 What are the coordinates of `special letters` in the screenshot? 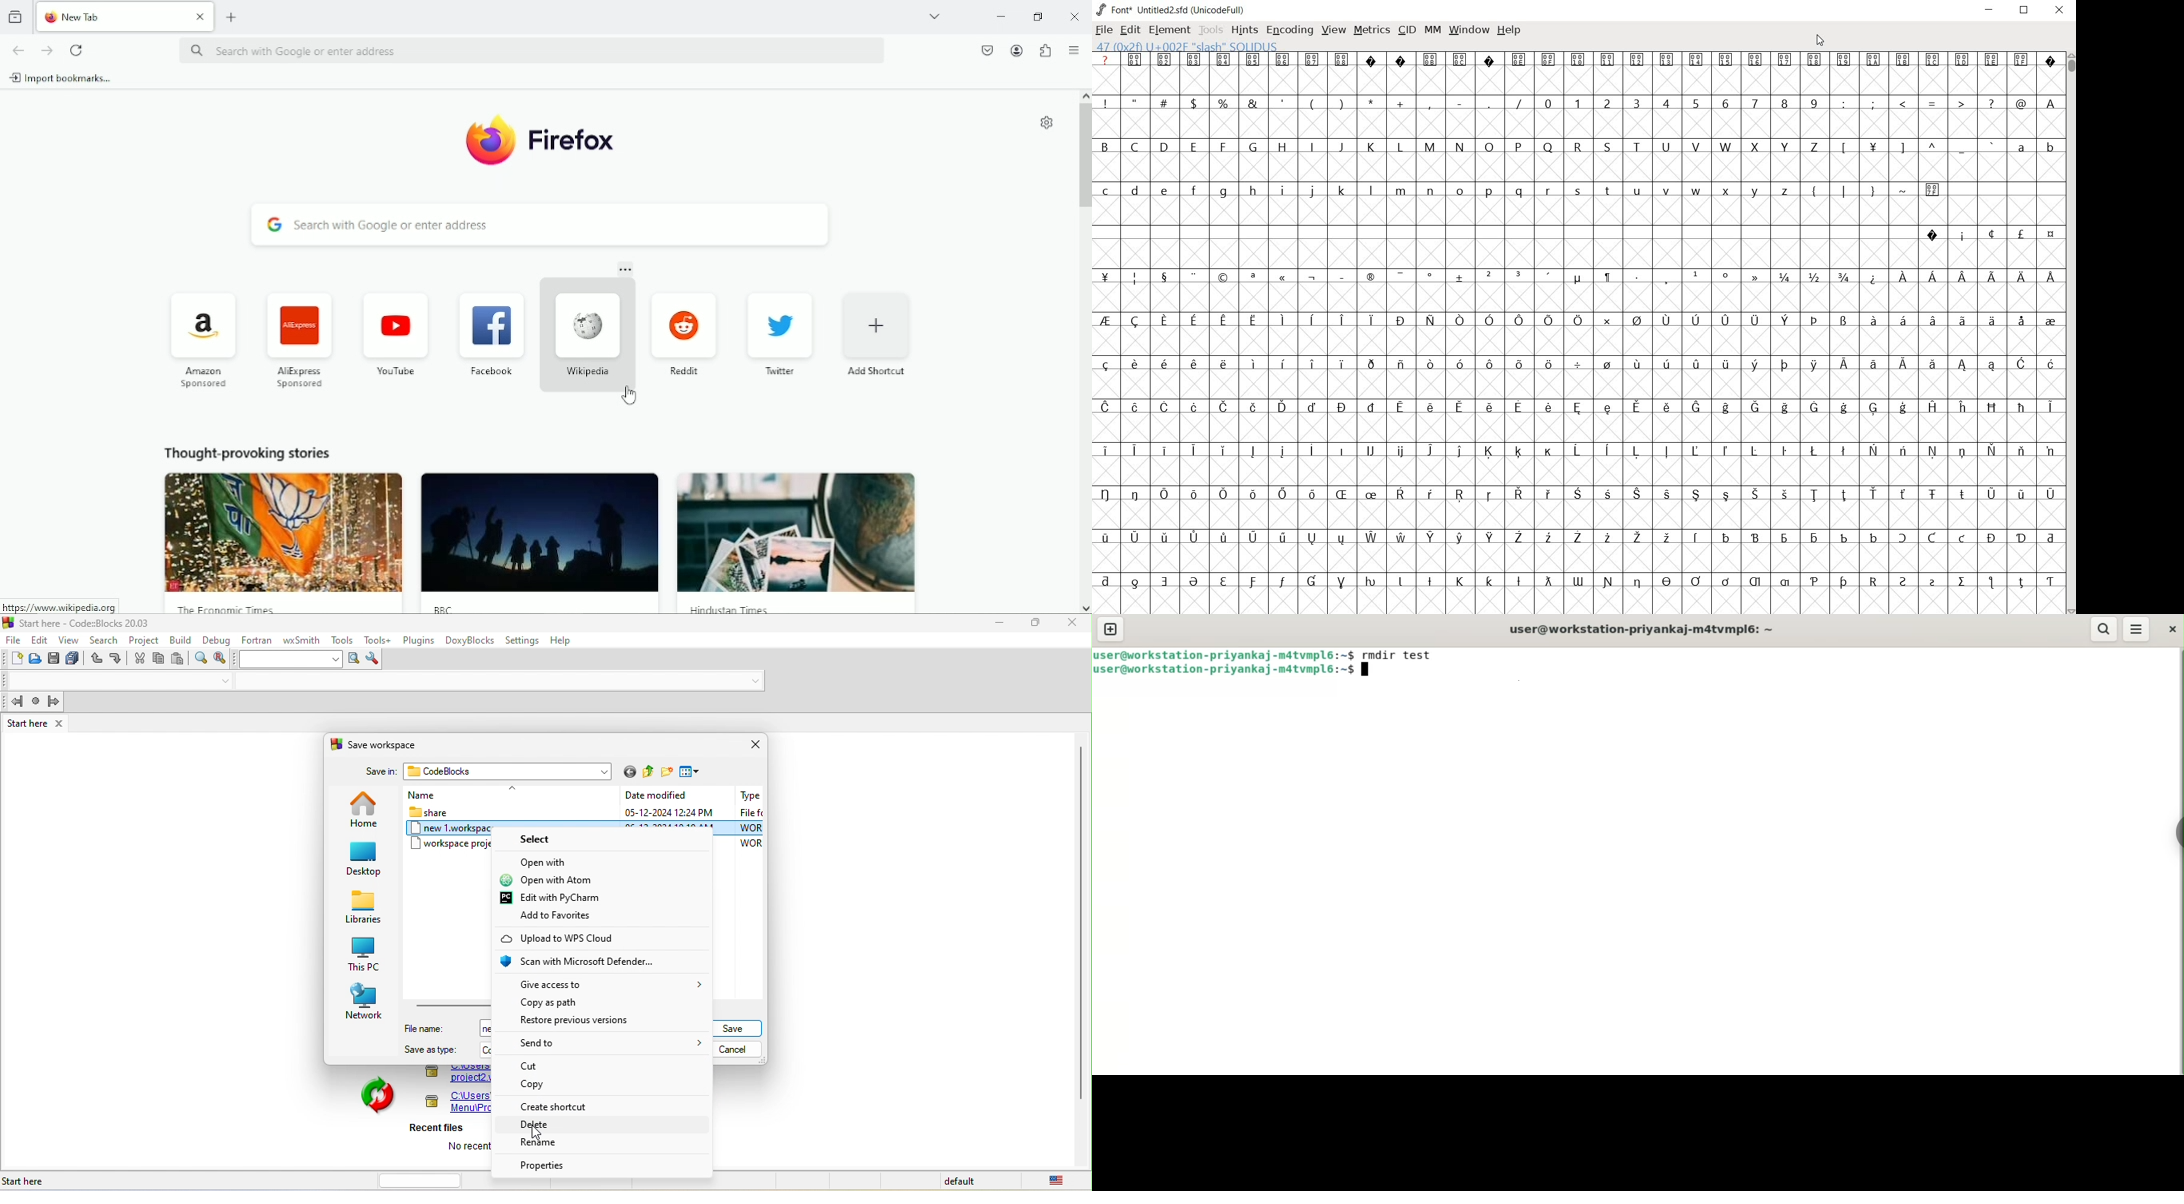 It's located at (1576, 537).